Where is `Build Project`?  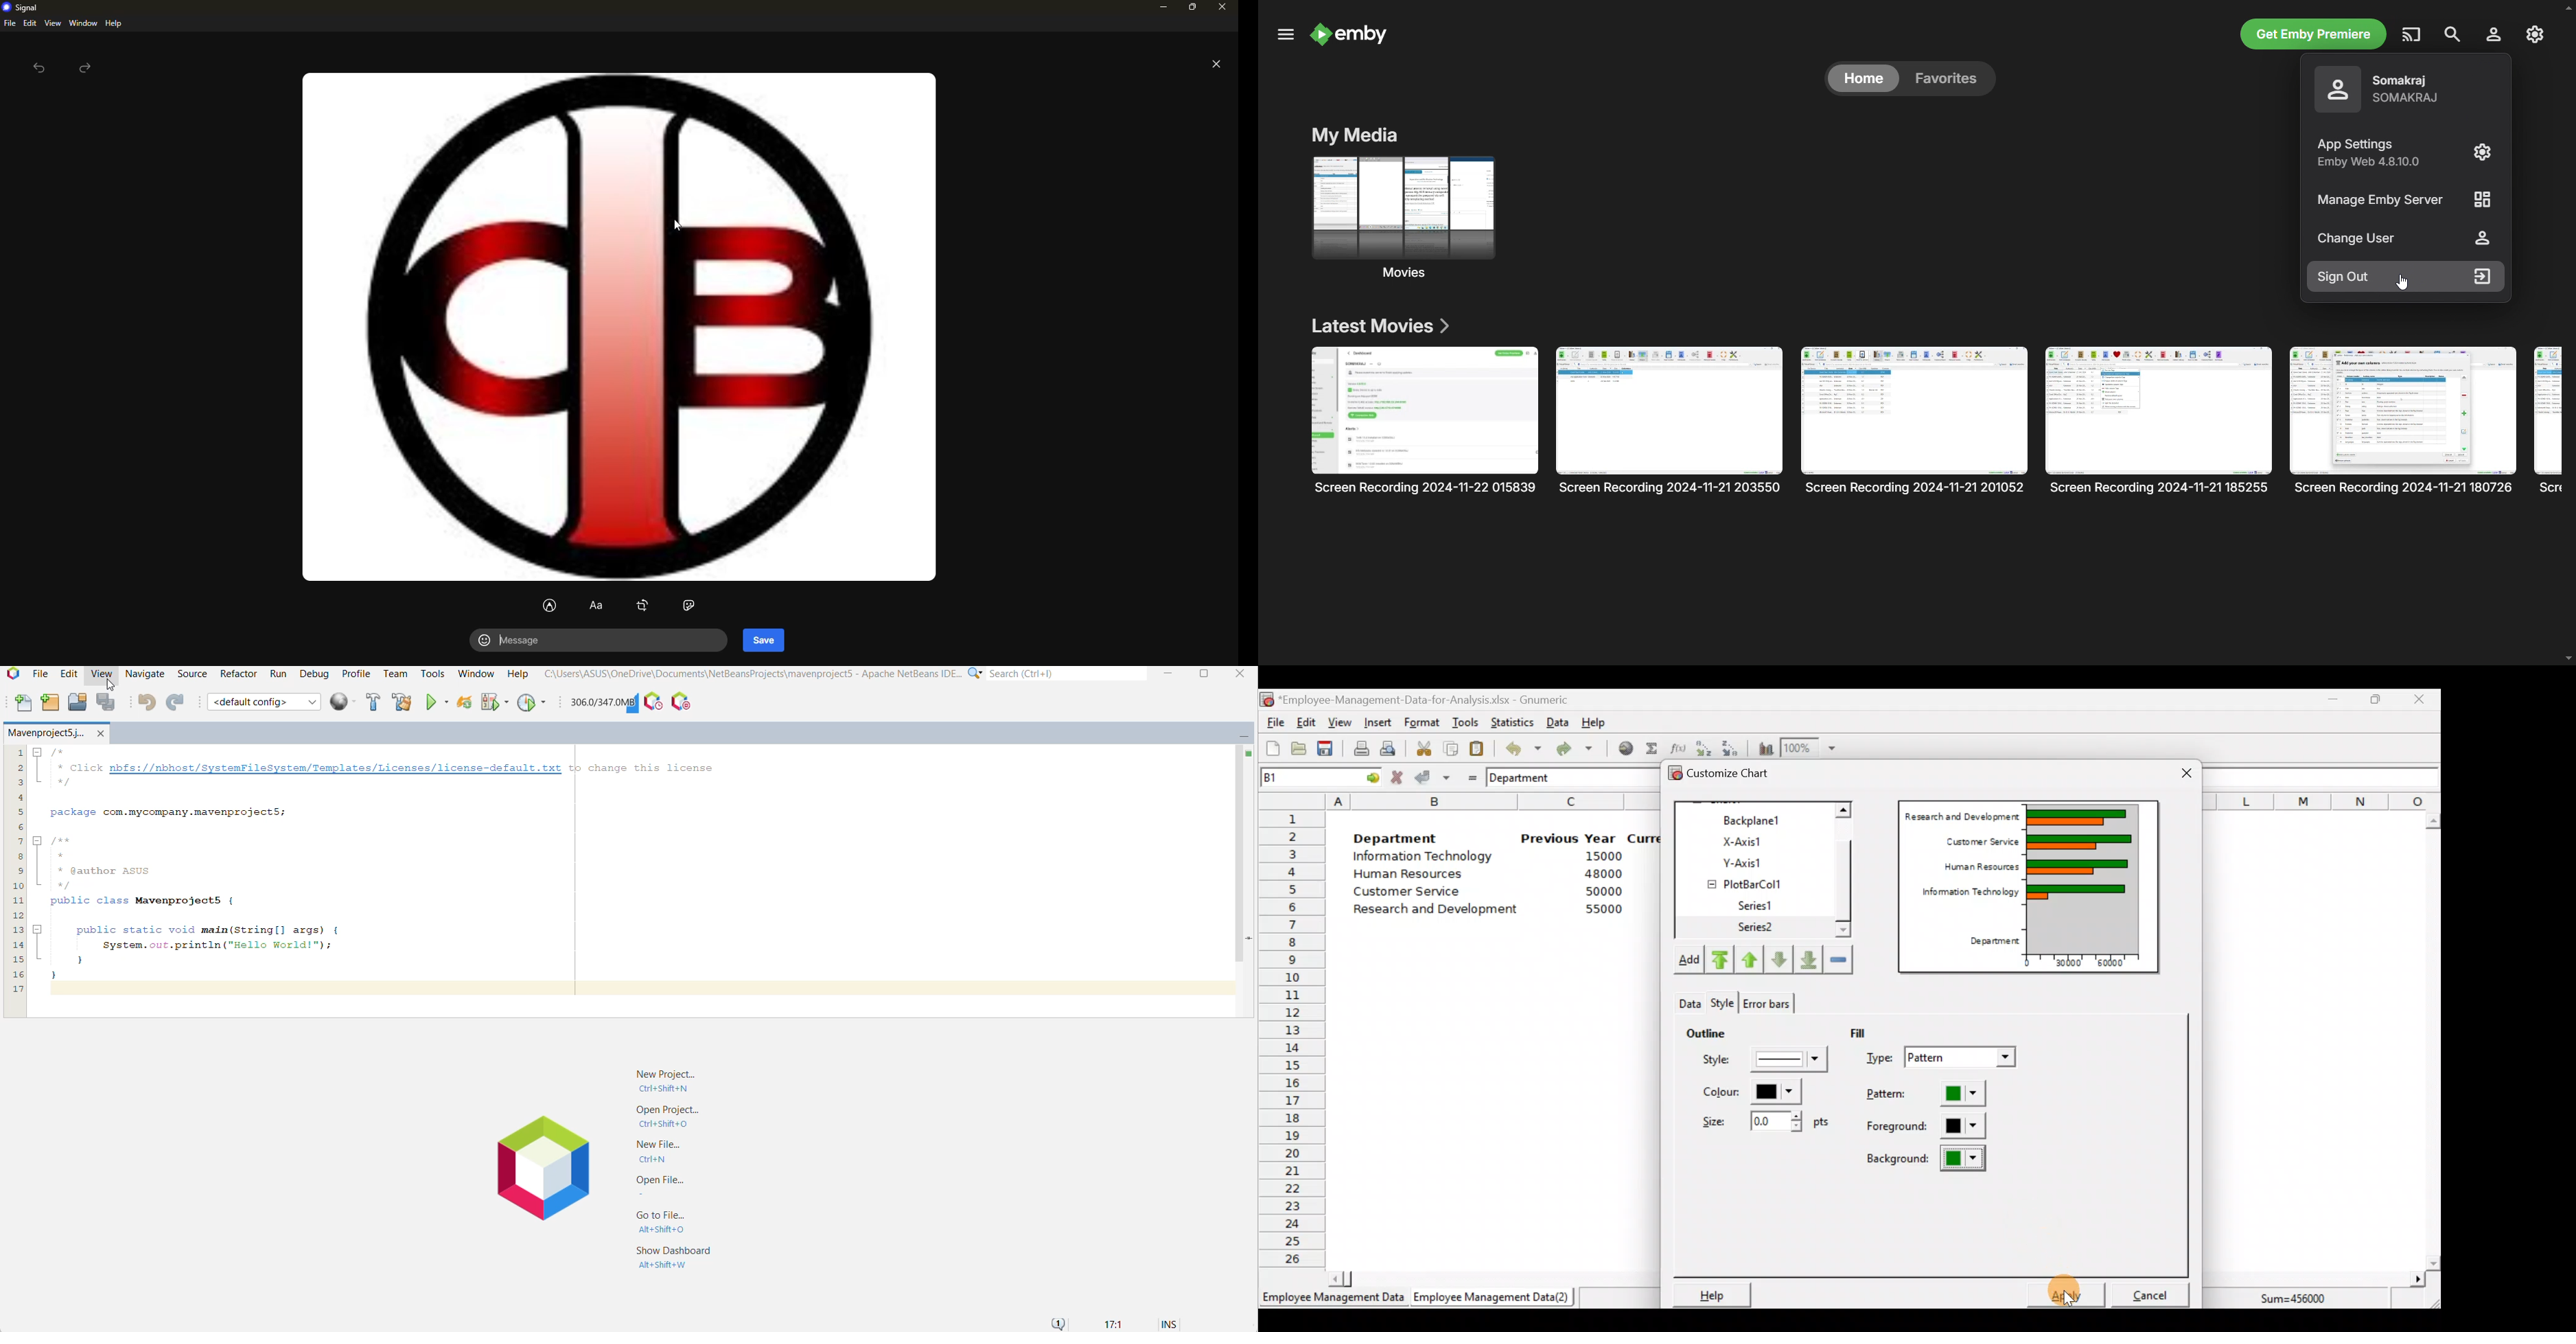 Build Project is located at coordinates (374, 703).